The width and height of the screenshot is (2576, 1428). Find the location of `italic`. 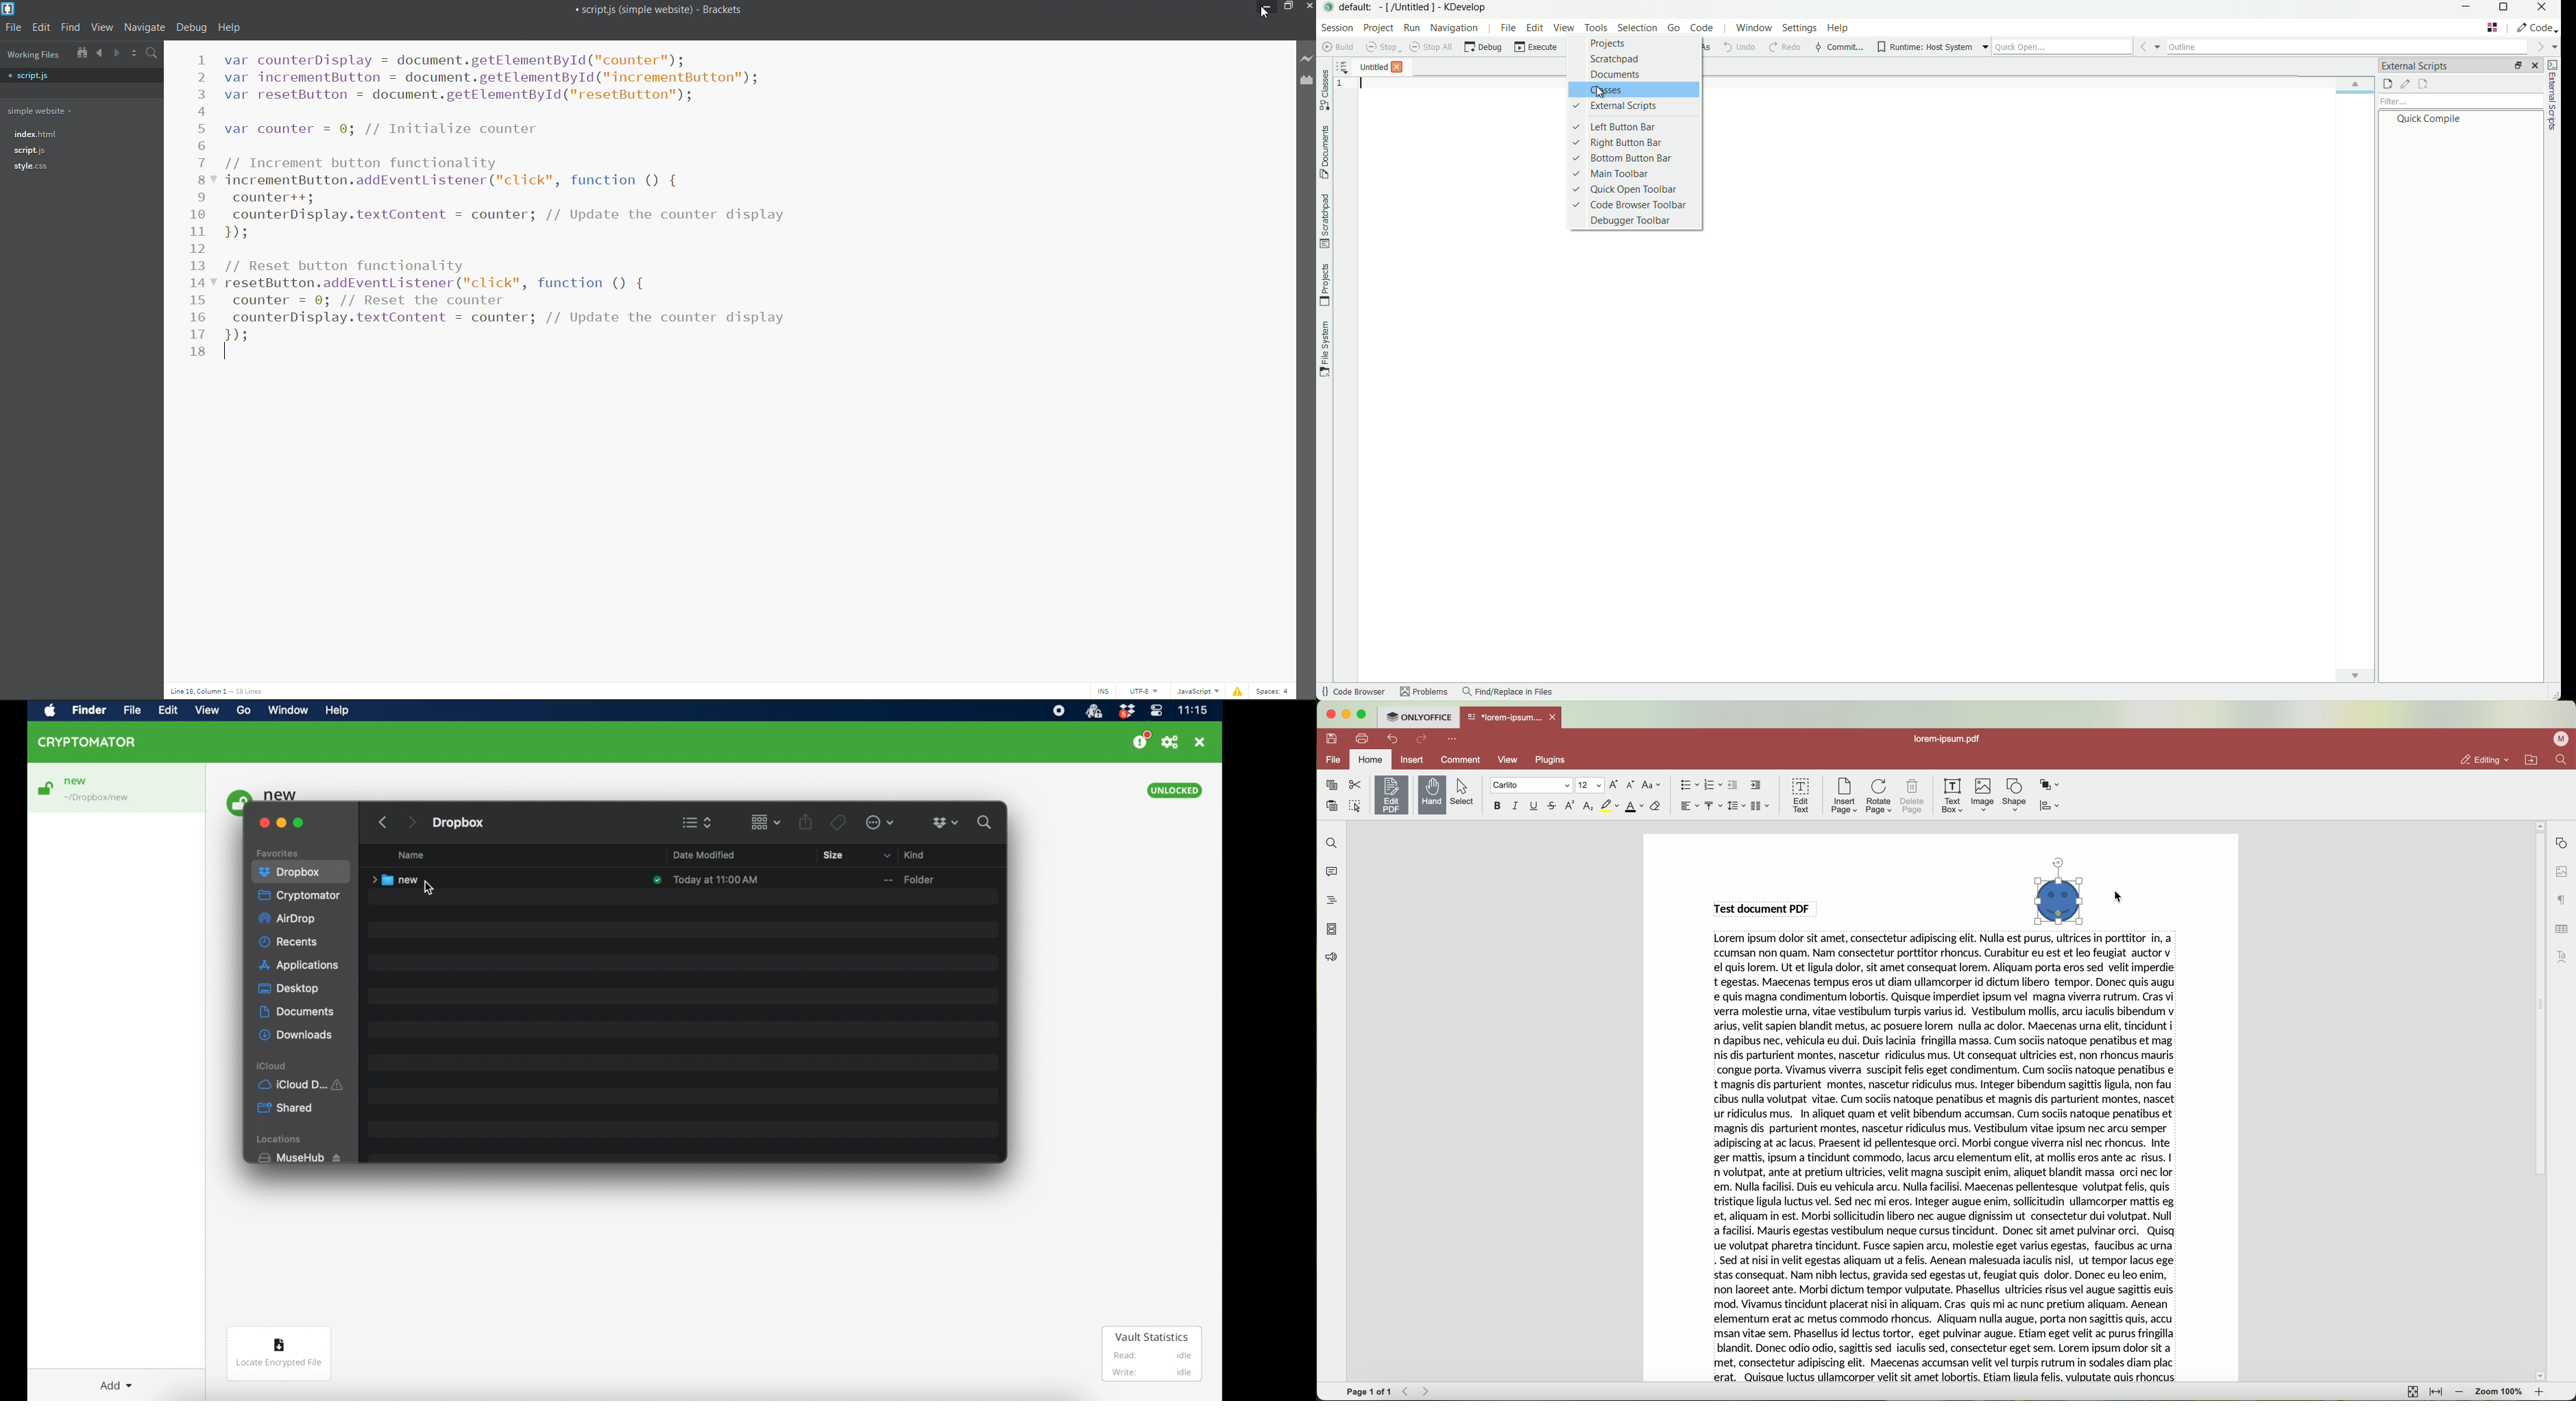

italic is located at coordinates (1514, 805).